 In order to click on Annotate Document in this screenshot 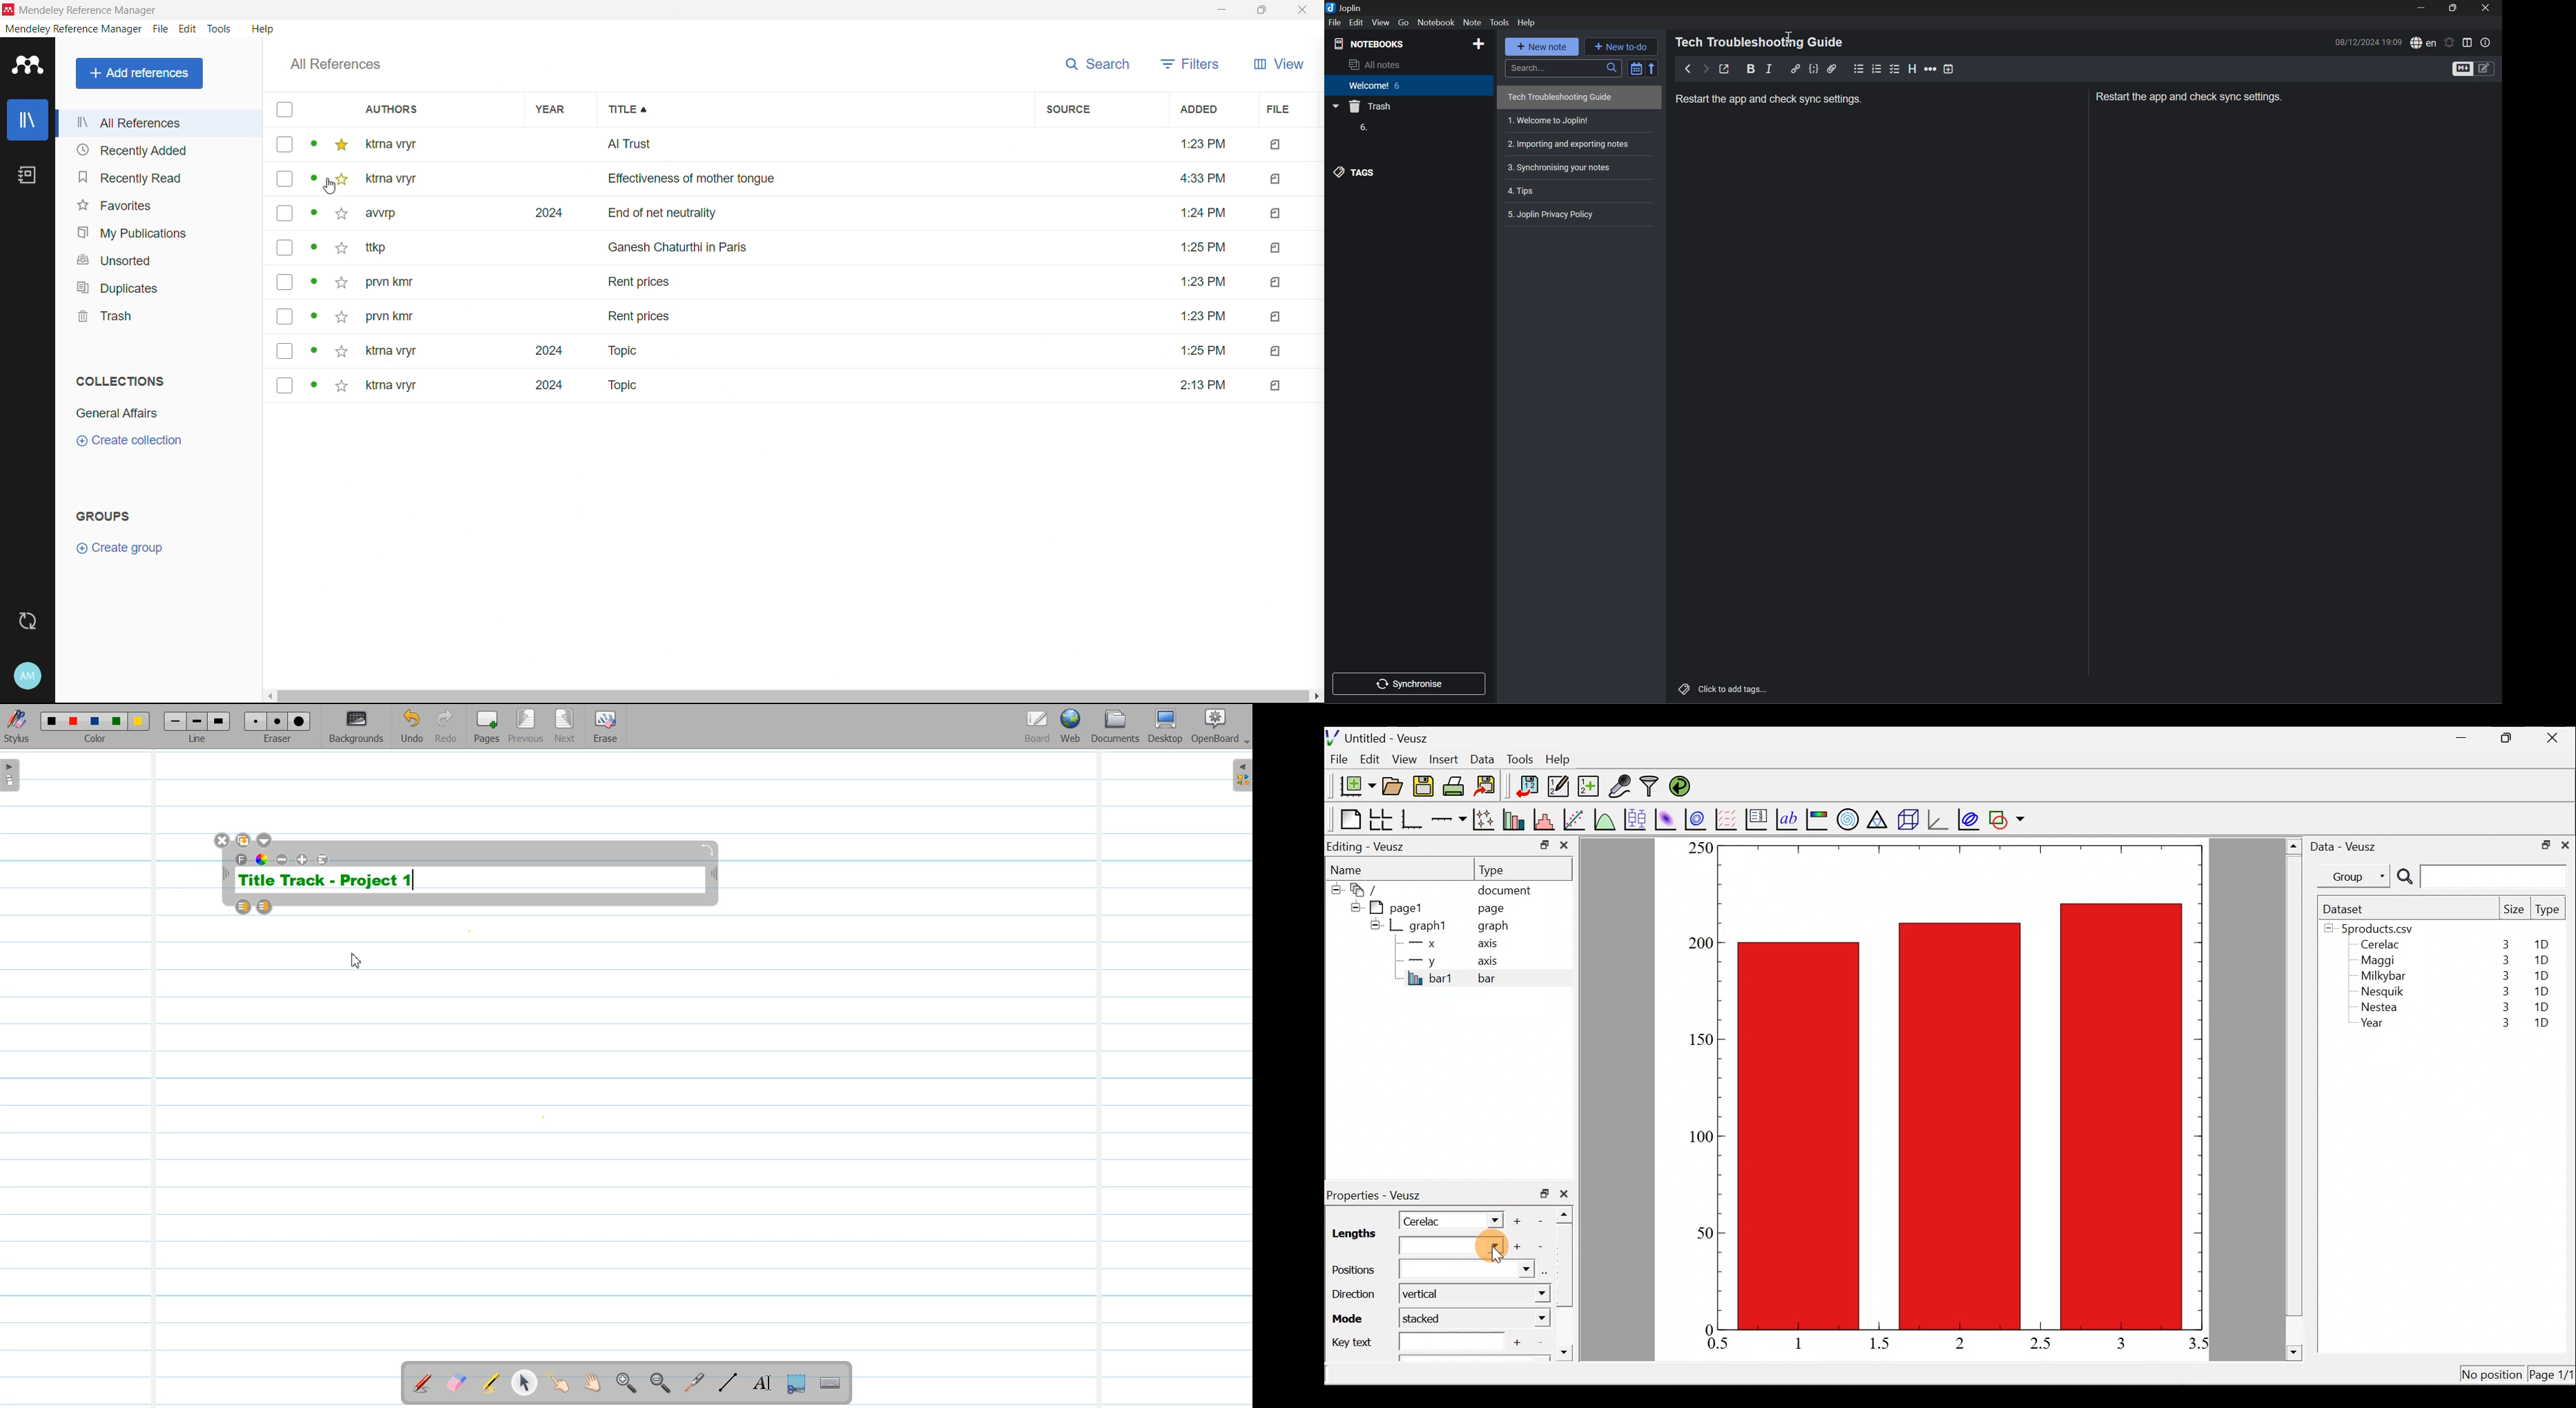, I will do `click(423, 1383)`.